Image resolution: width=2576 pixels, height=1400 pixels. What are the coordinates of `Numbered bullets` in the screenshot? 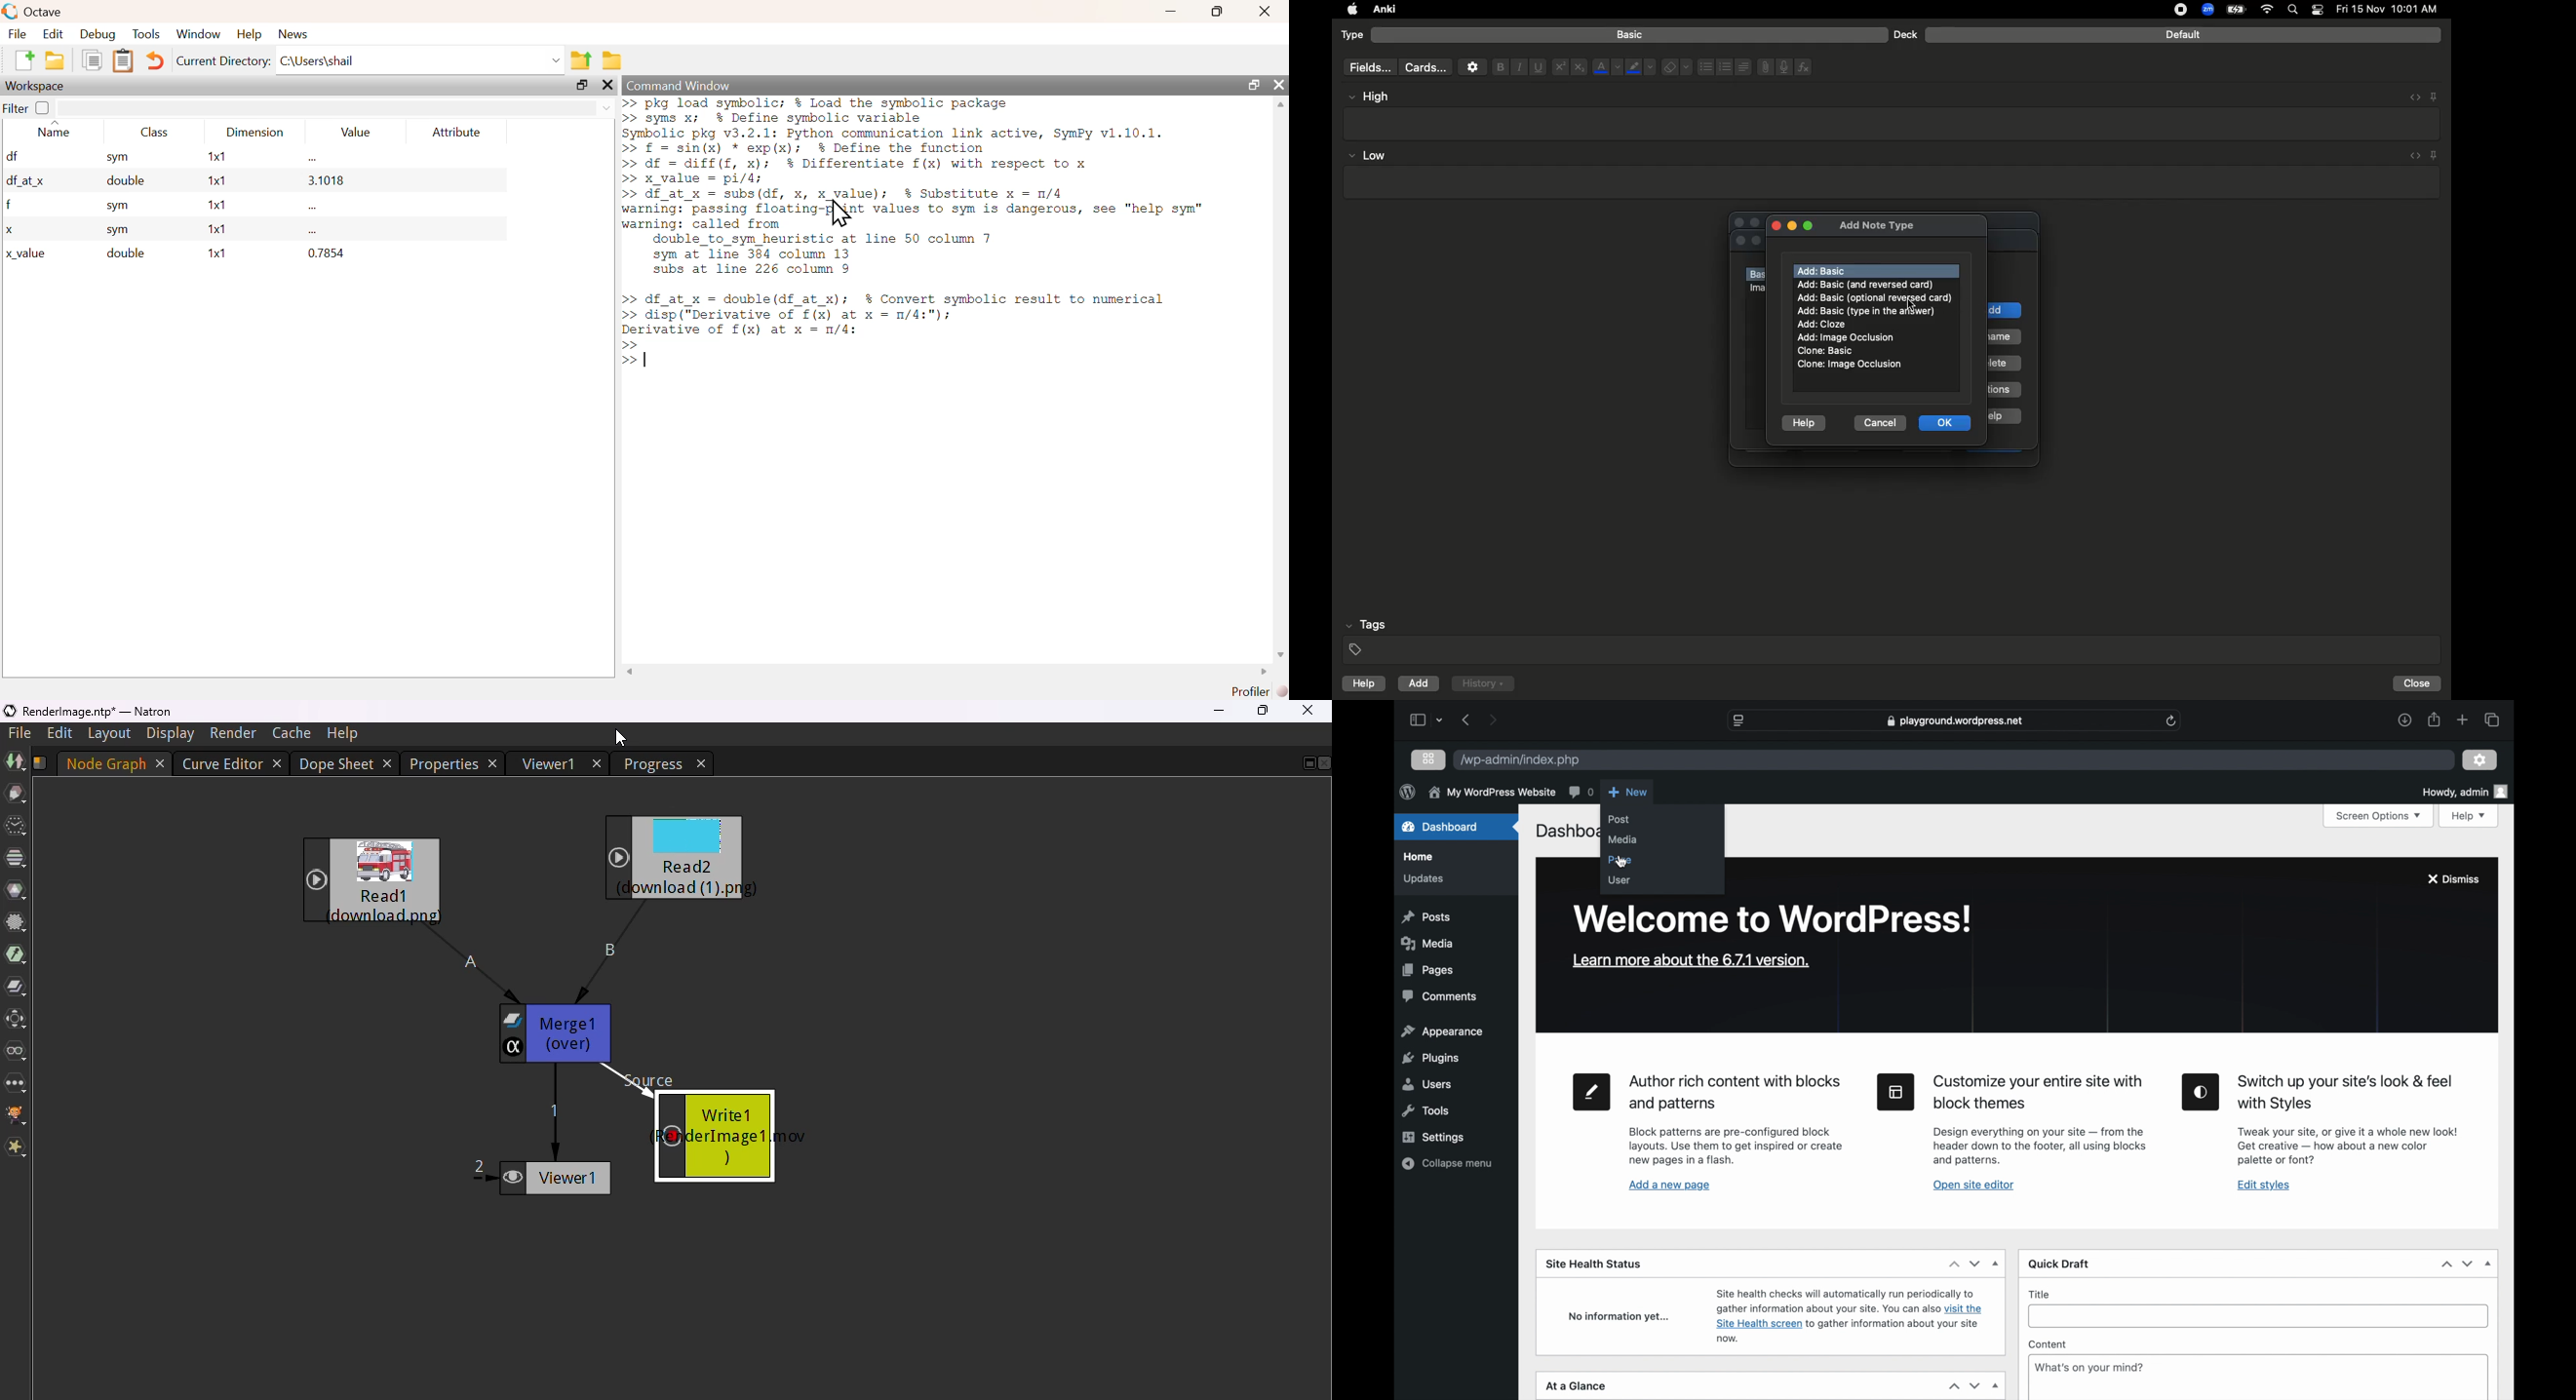 It's located at (1725, 67).